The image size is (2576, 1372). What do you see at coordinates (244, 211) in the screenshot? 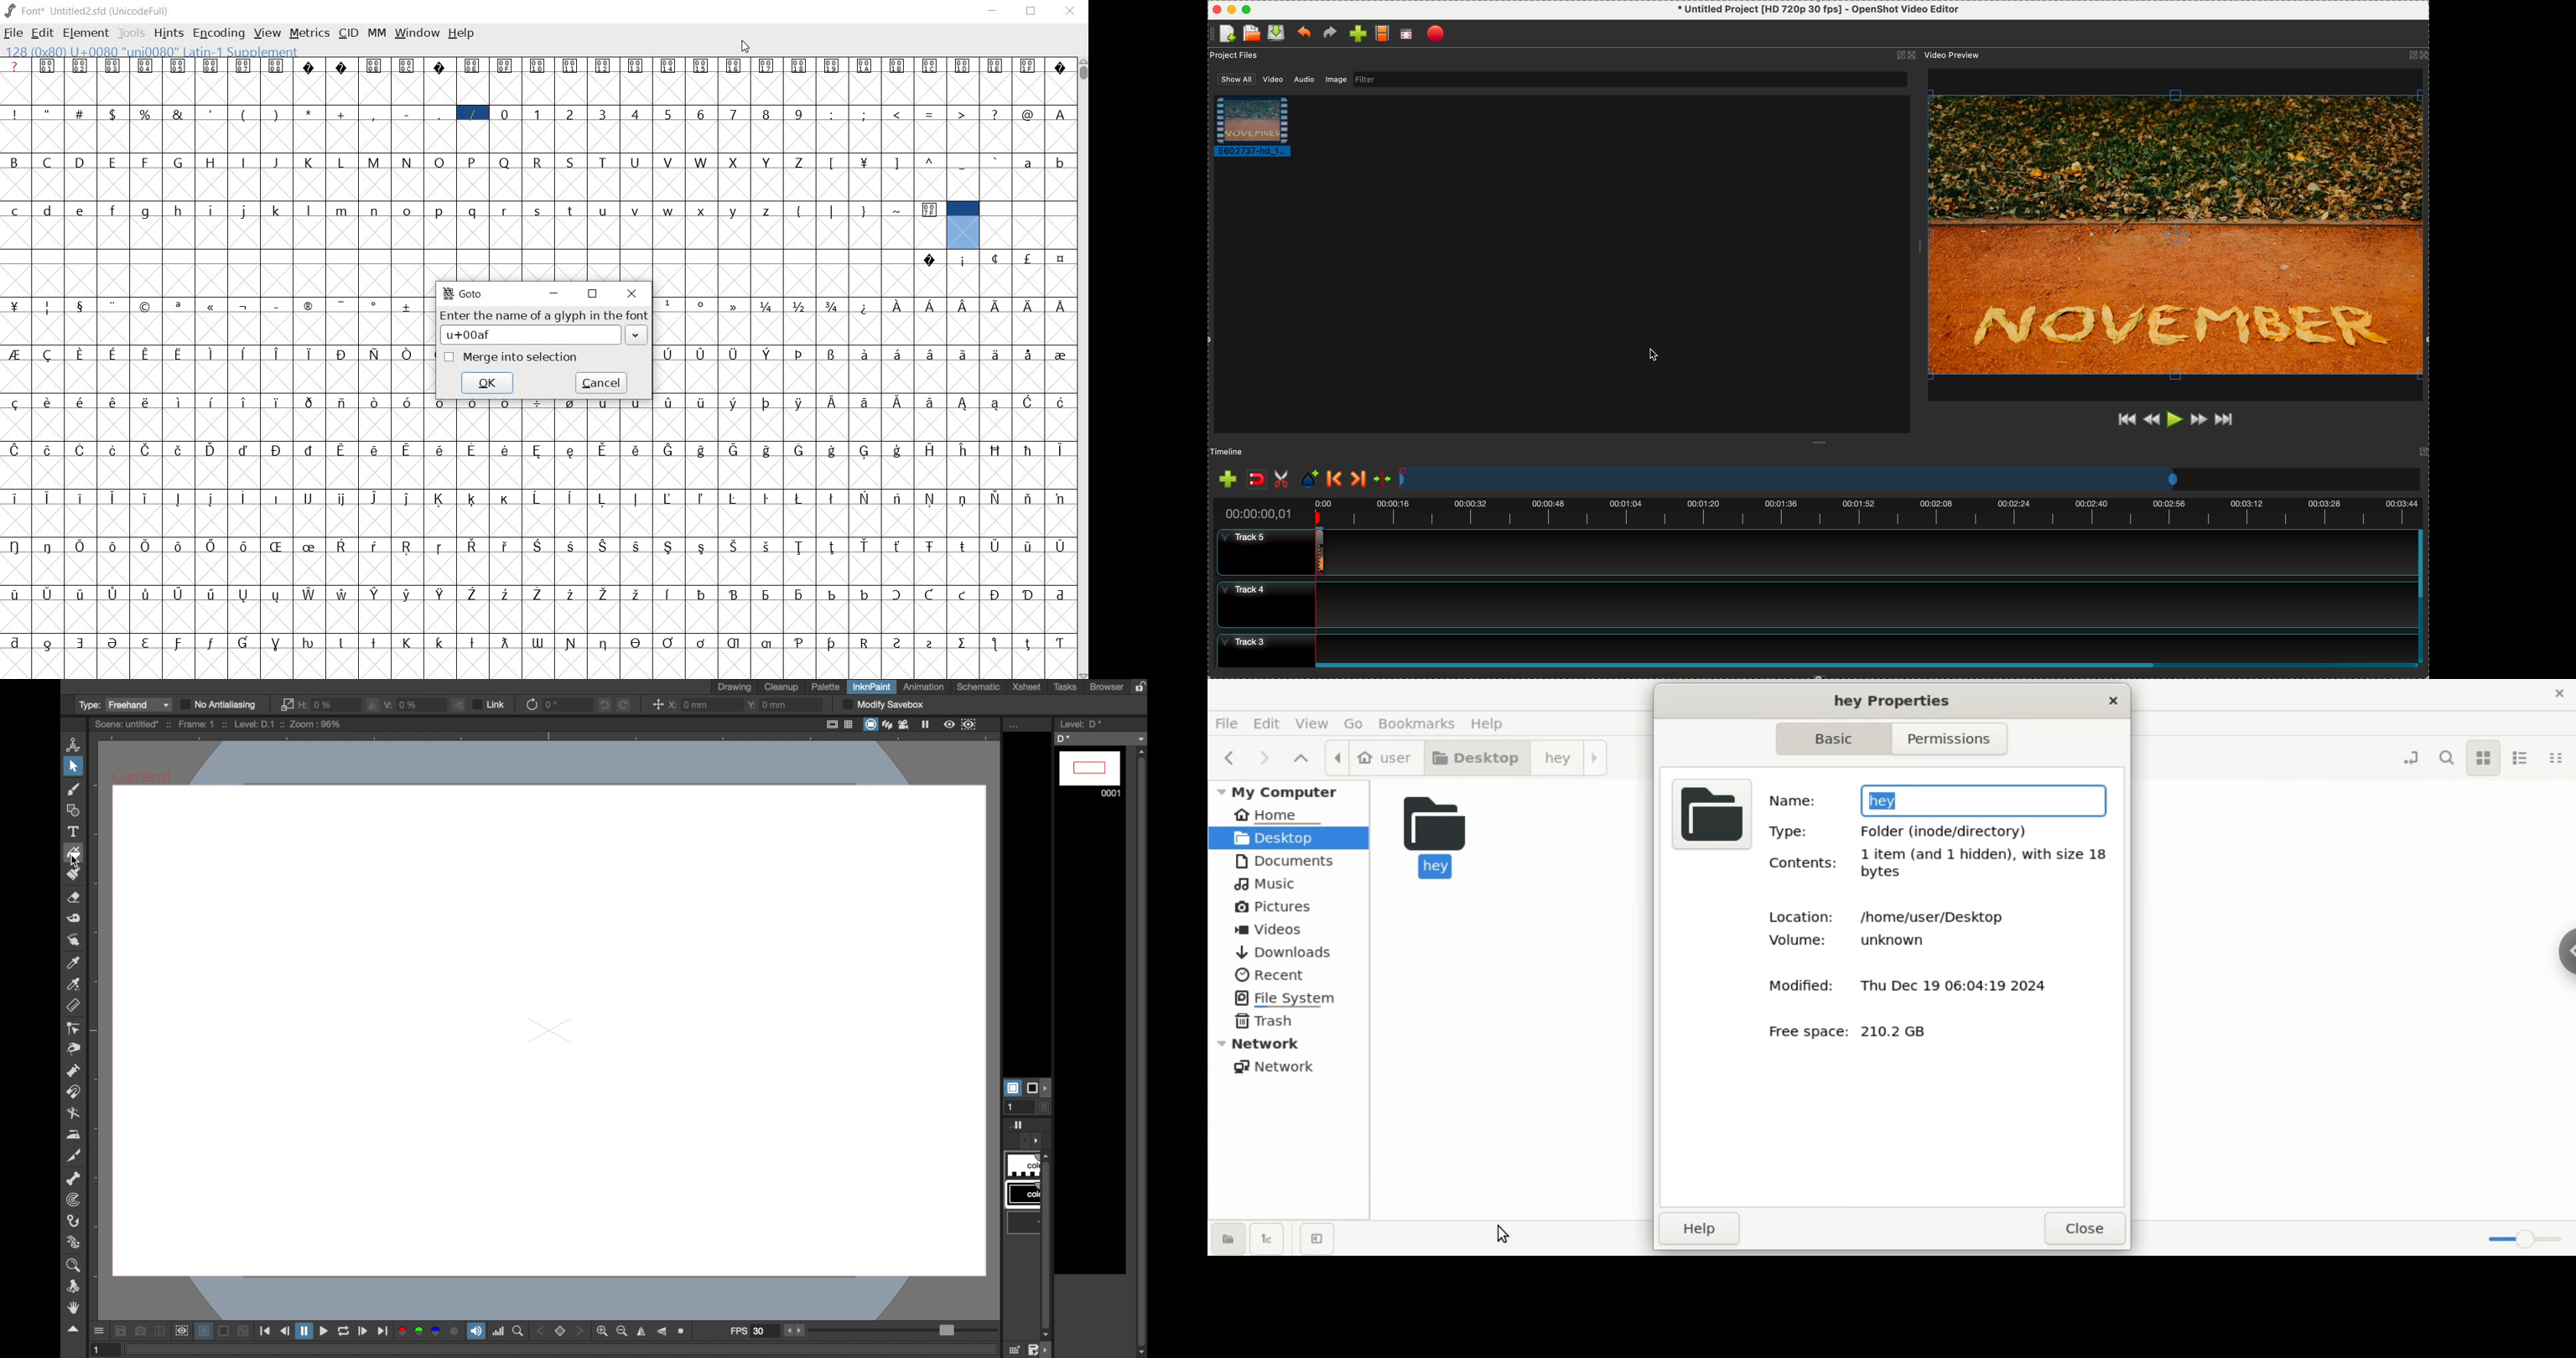
I see `j` at bounding box center [244, 211].